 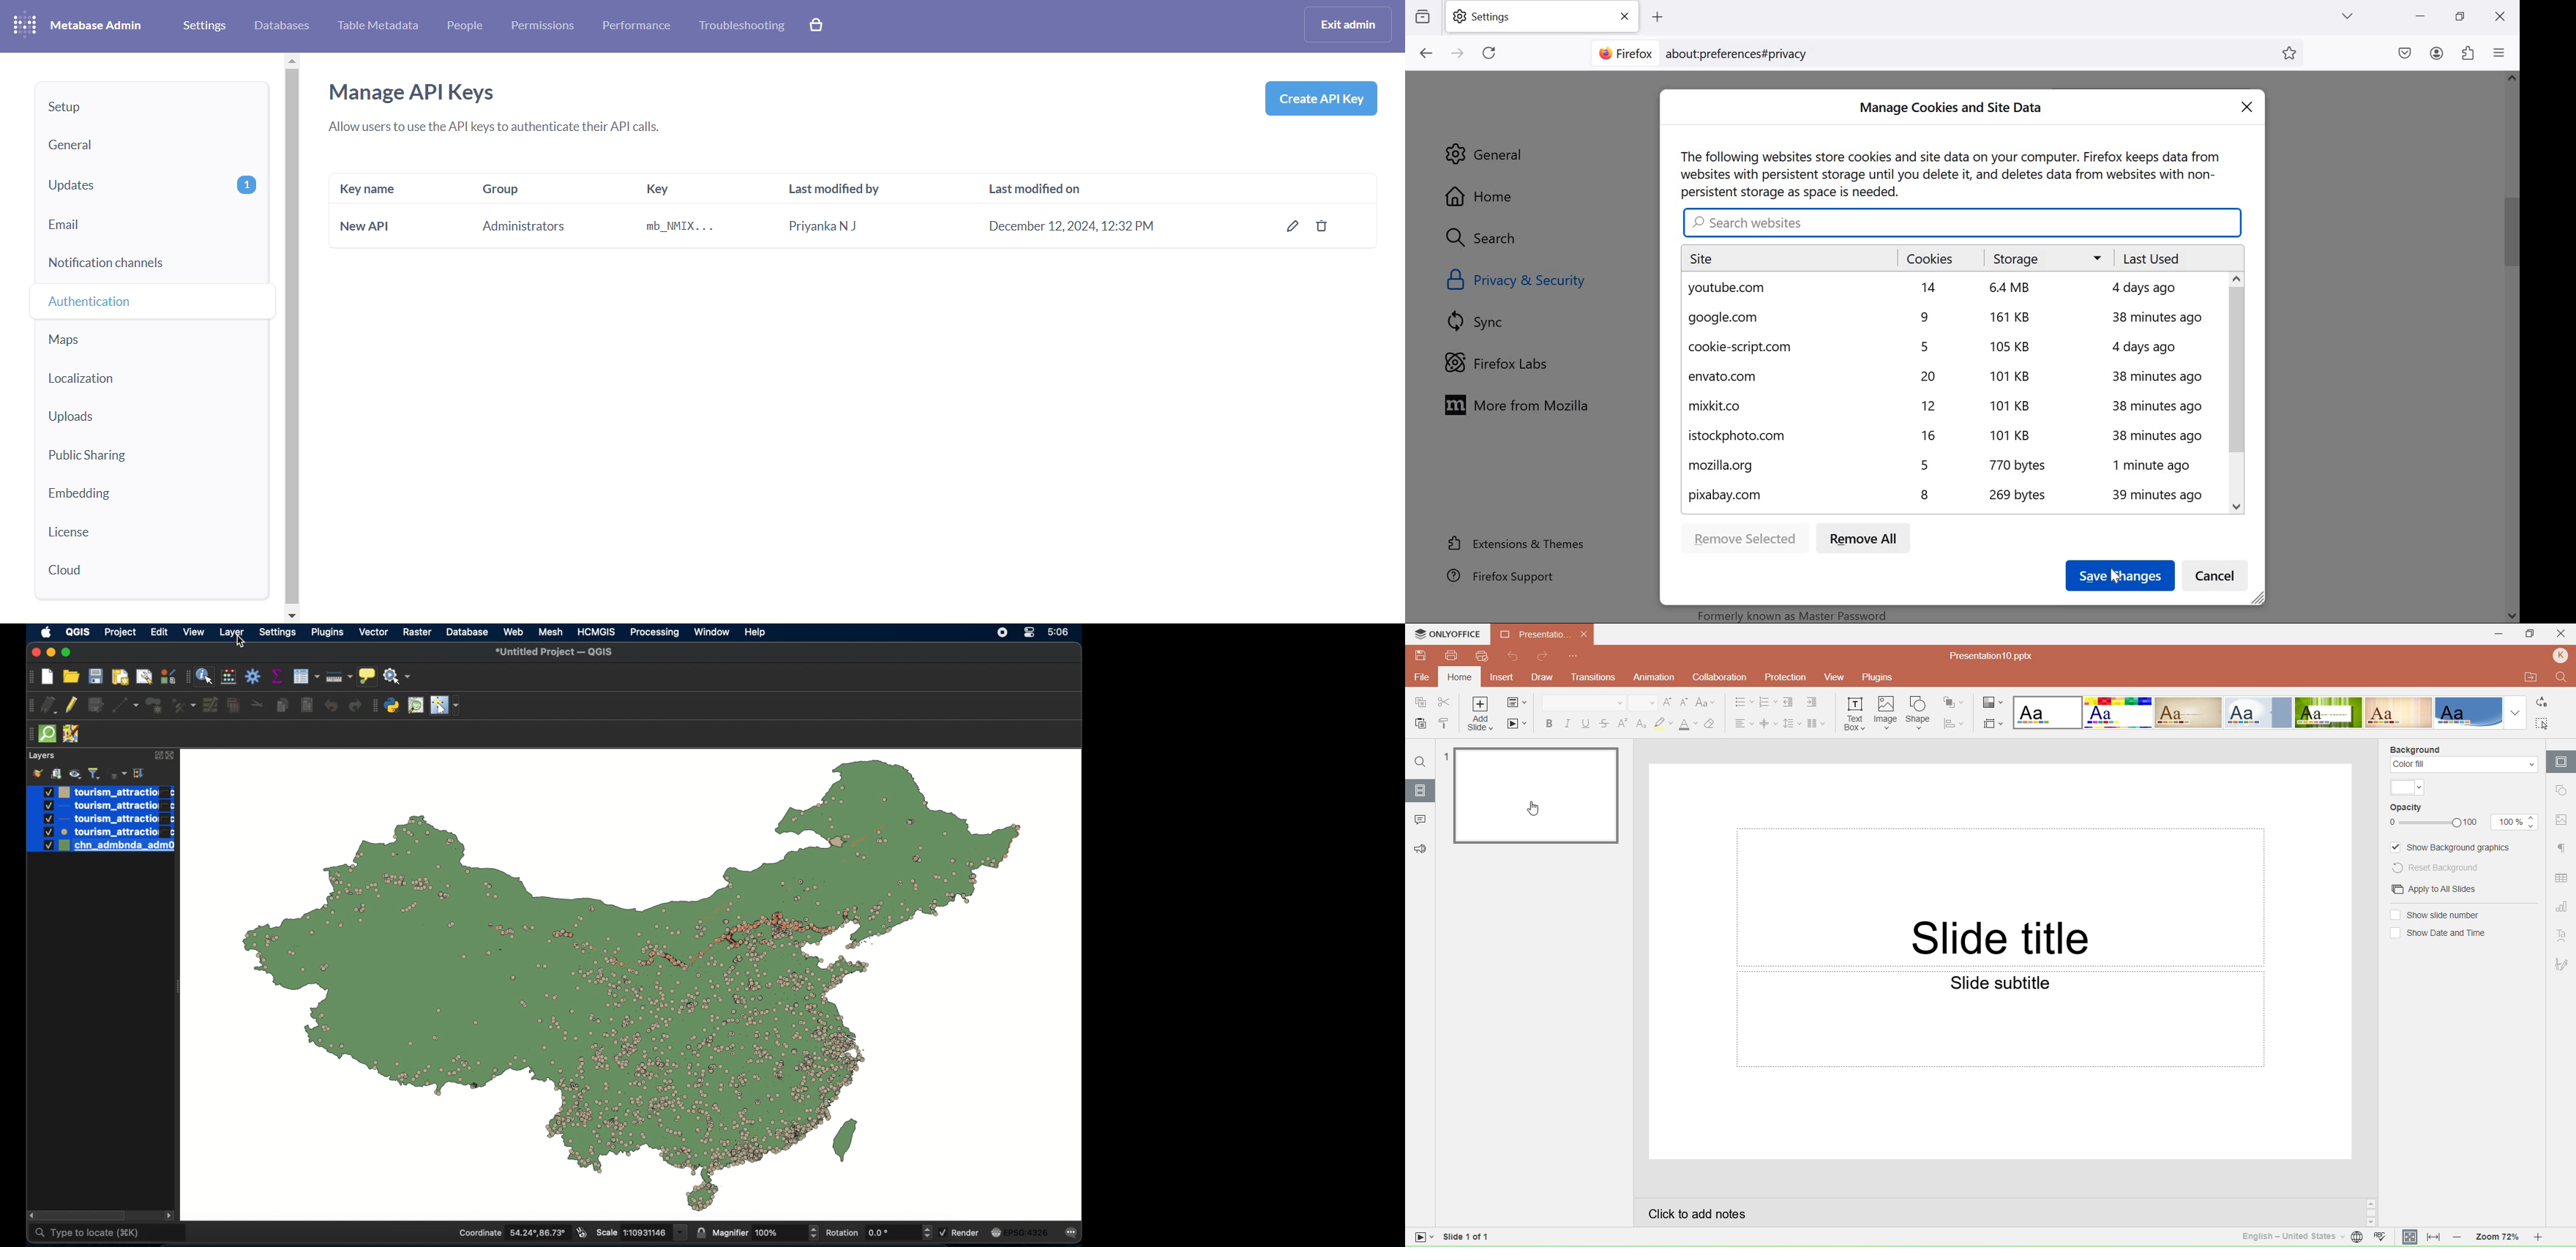 I want to click on Site youtube.com google.com cookie-script.comenvato.commixkit.co istockphoto.commozilla.org pixabay.com, so click(x=1784, y=379).